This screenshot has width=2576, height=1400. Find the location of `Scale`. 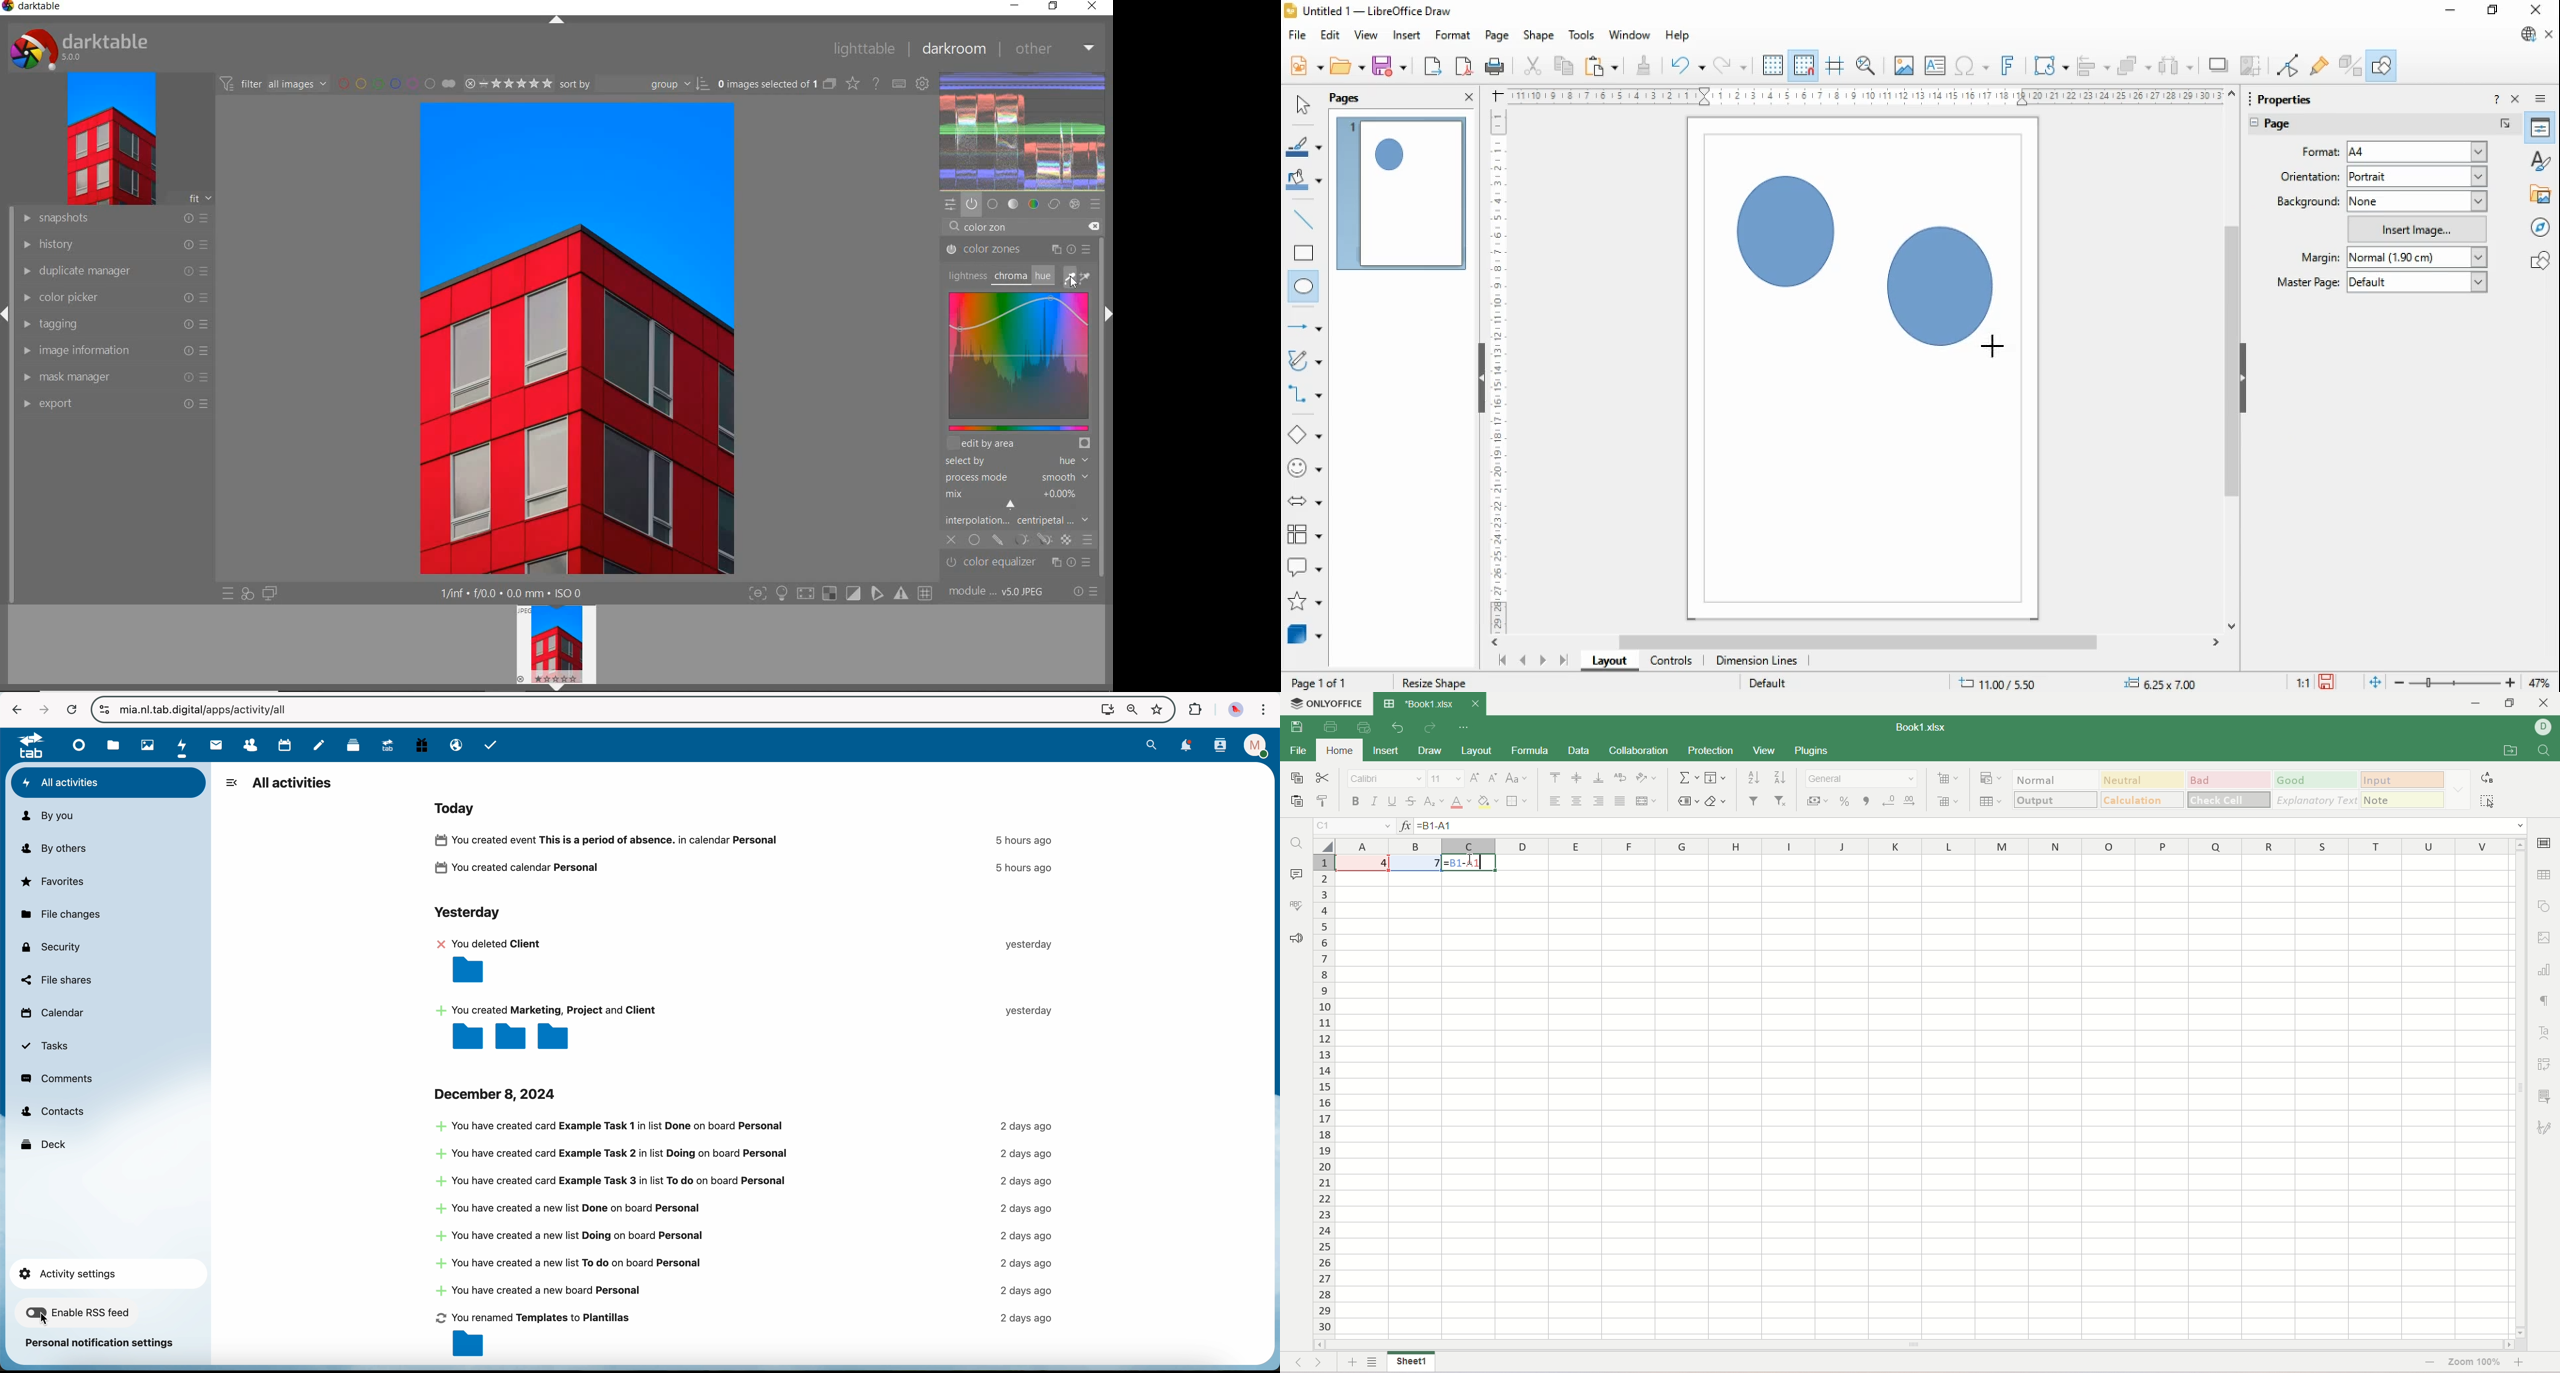

Scale is located at coordinates (1497, 367).